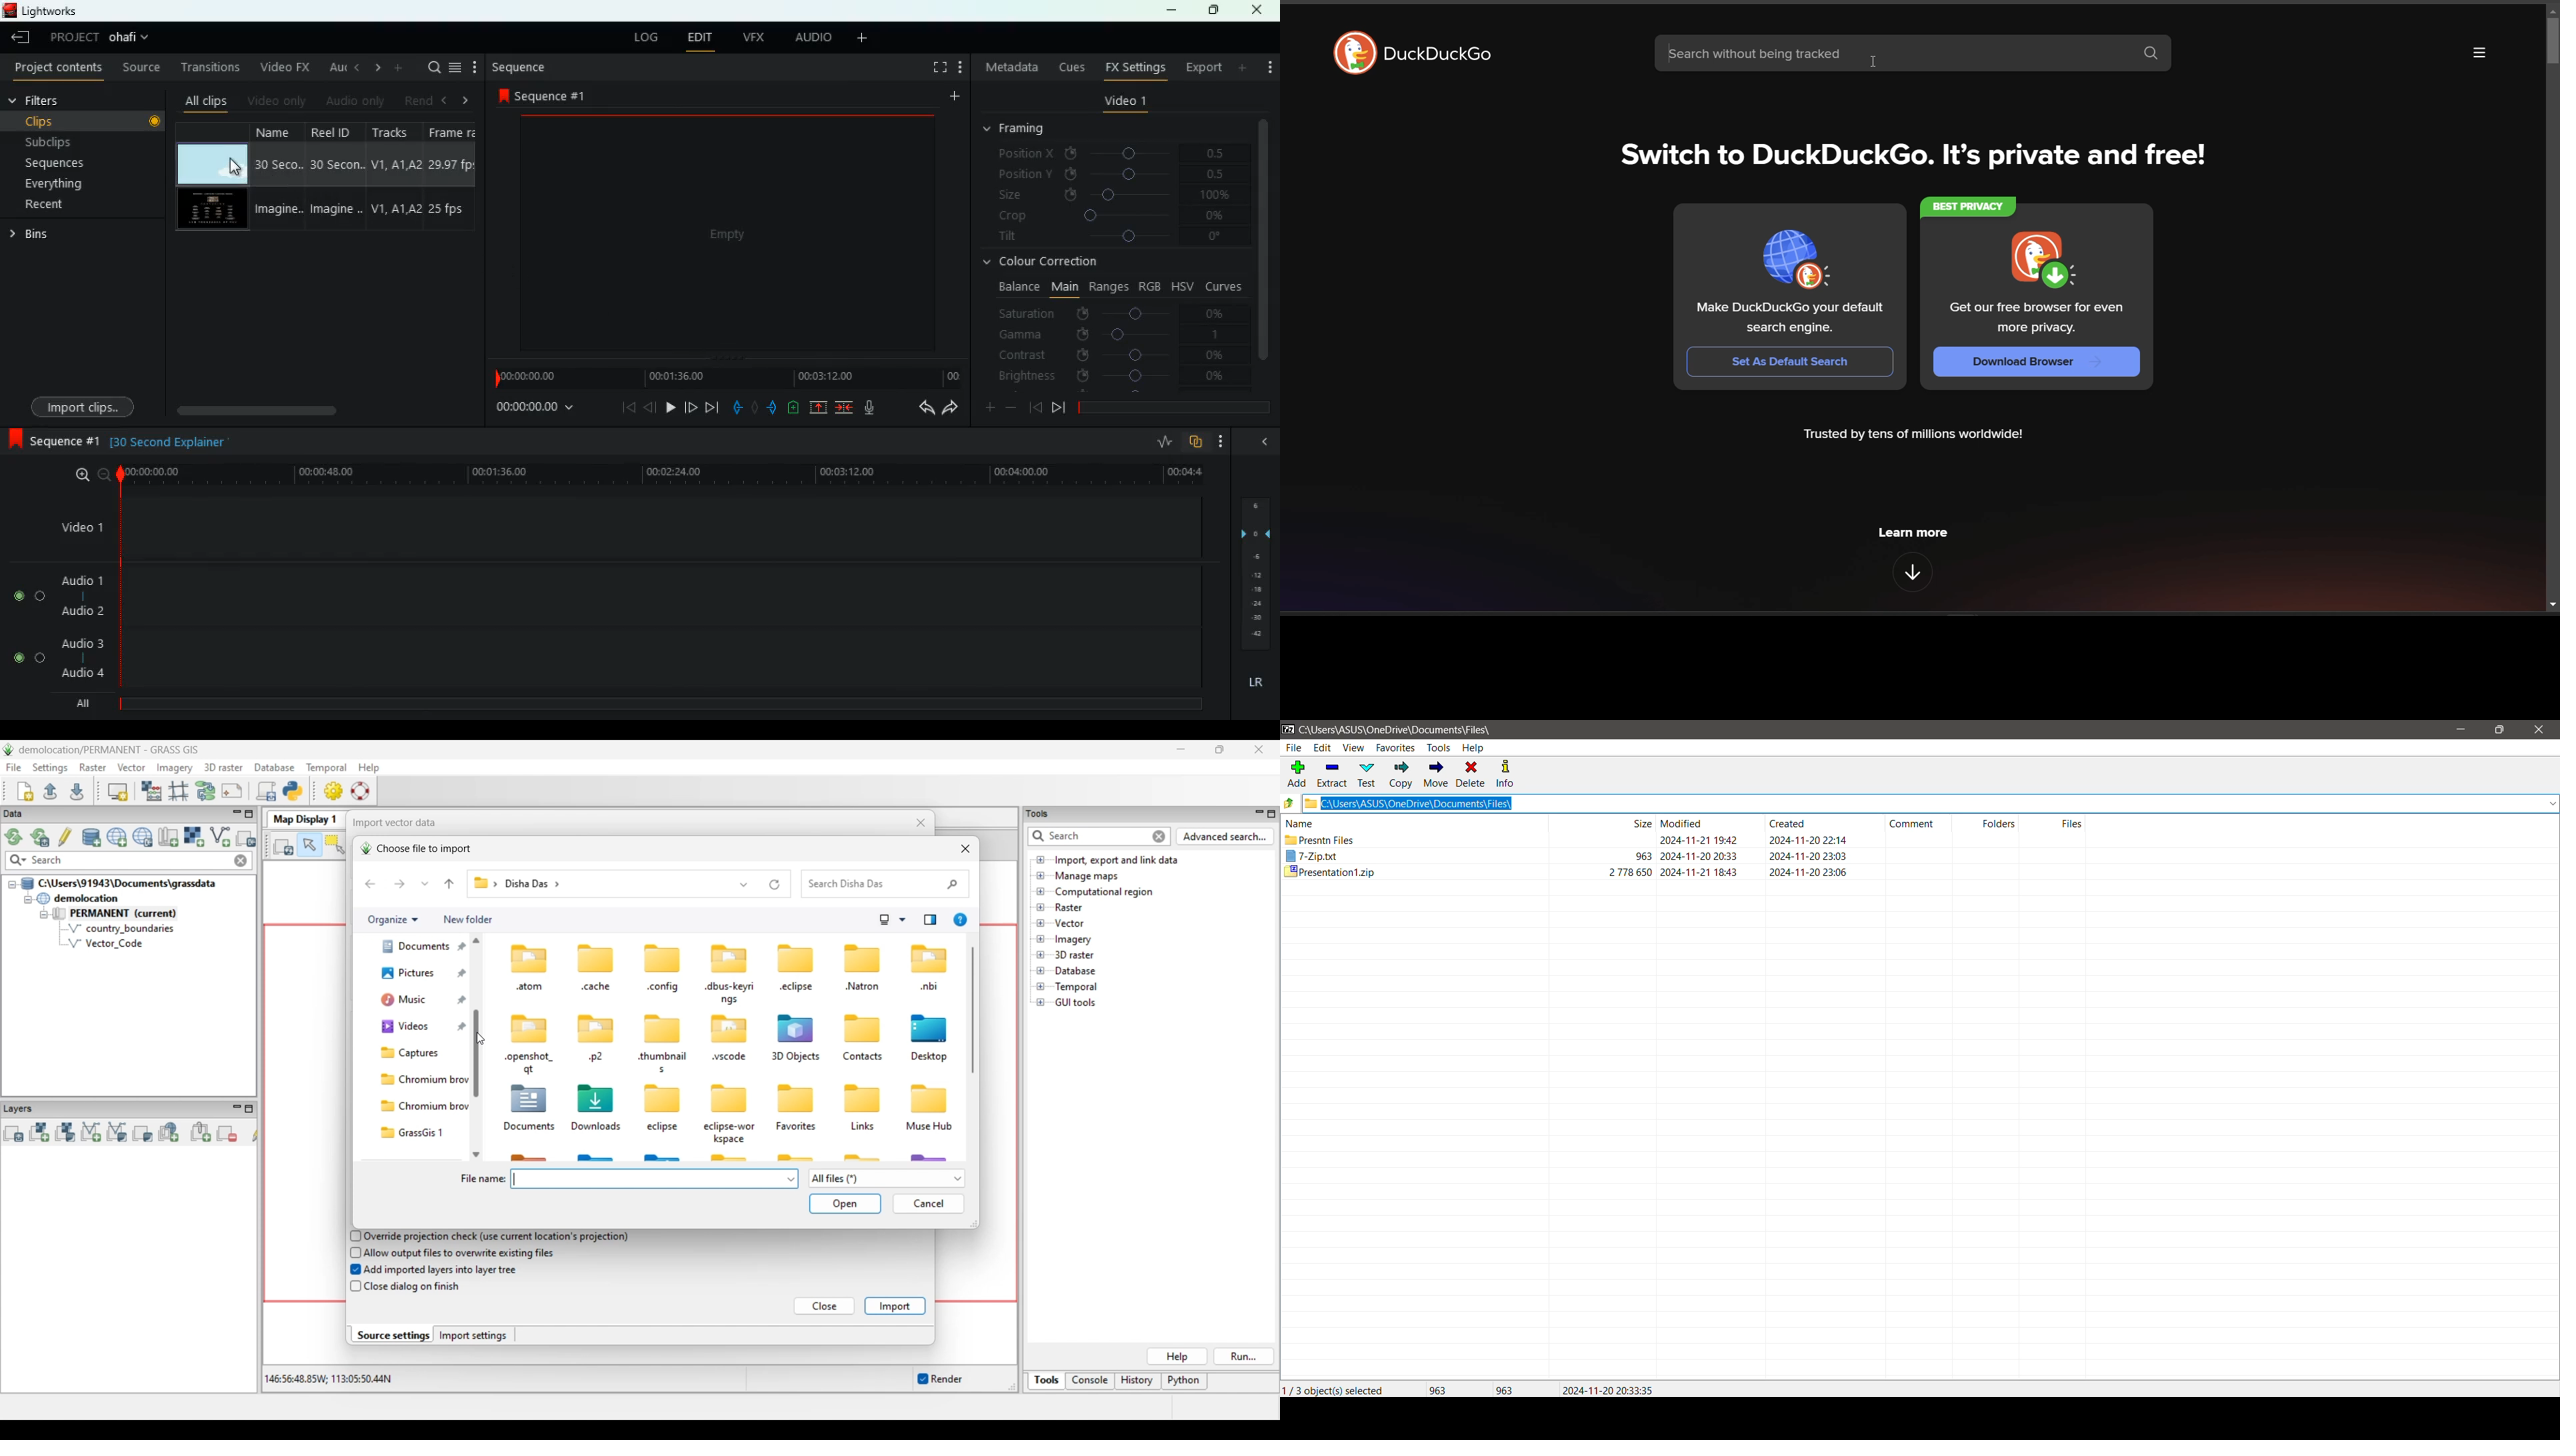 This screenshot has height=1456, width=2576. Describe the element at coordinates (1399, 775) in the screenshot. I see `Copy` at that location.